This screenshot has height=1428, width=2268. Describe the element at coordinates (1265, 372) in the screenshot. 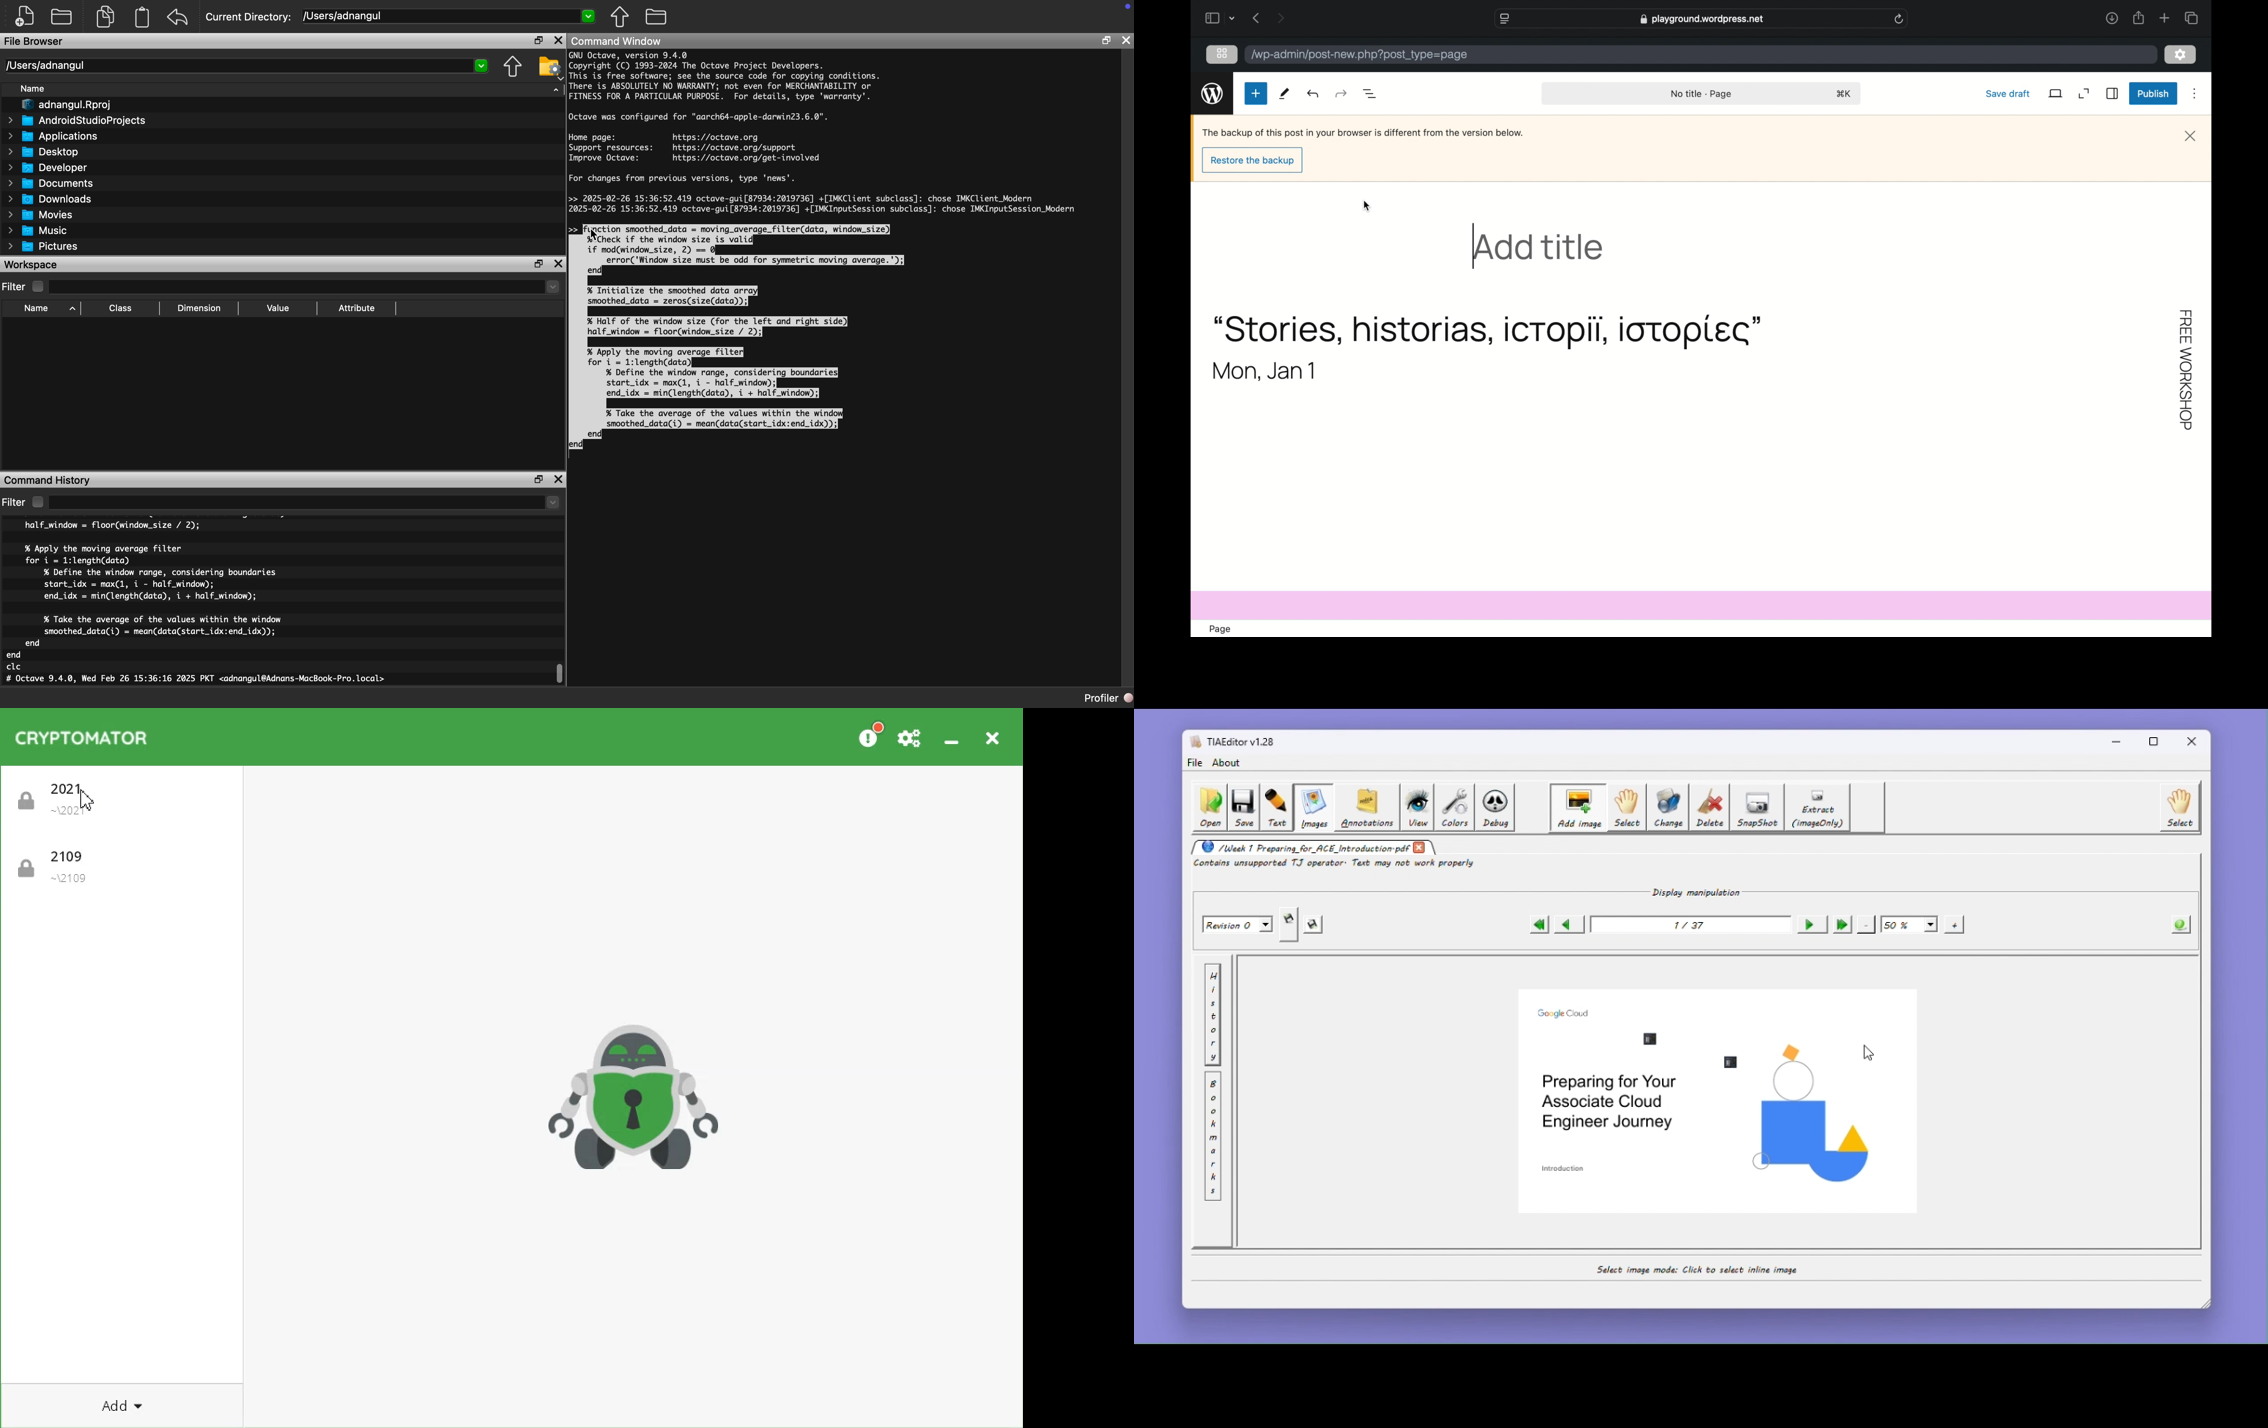

I see `date` at that location.